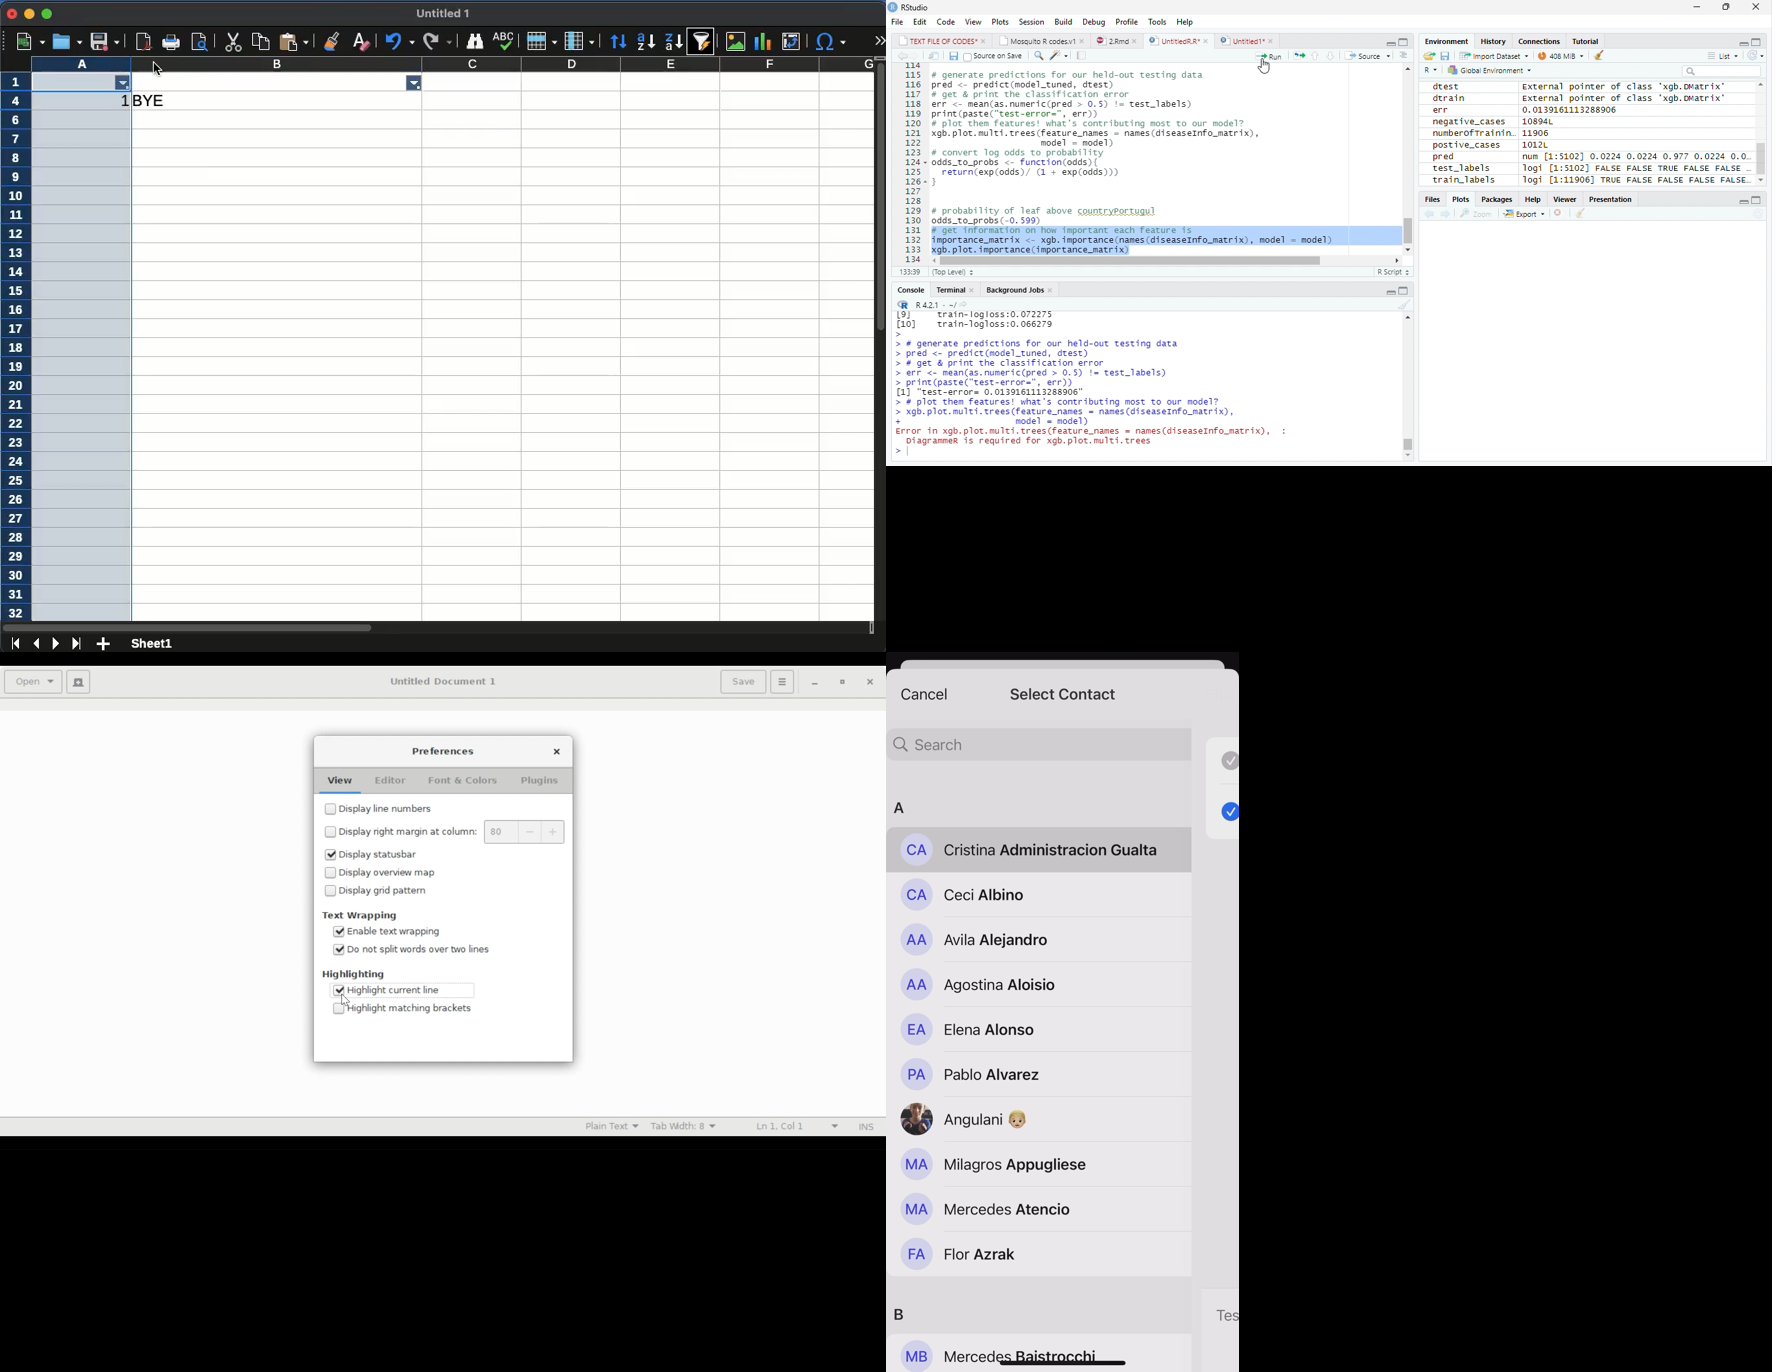 This screenshot has width=1792, height=1372. I want to click on Tab Width, so click(682, 1126).